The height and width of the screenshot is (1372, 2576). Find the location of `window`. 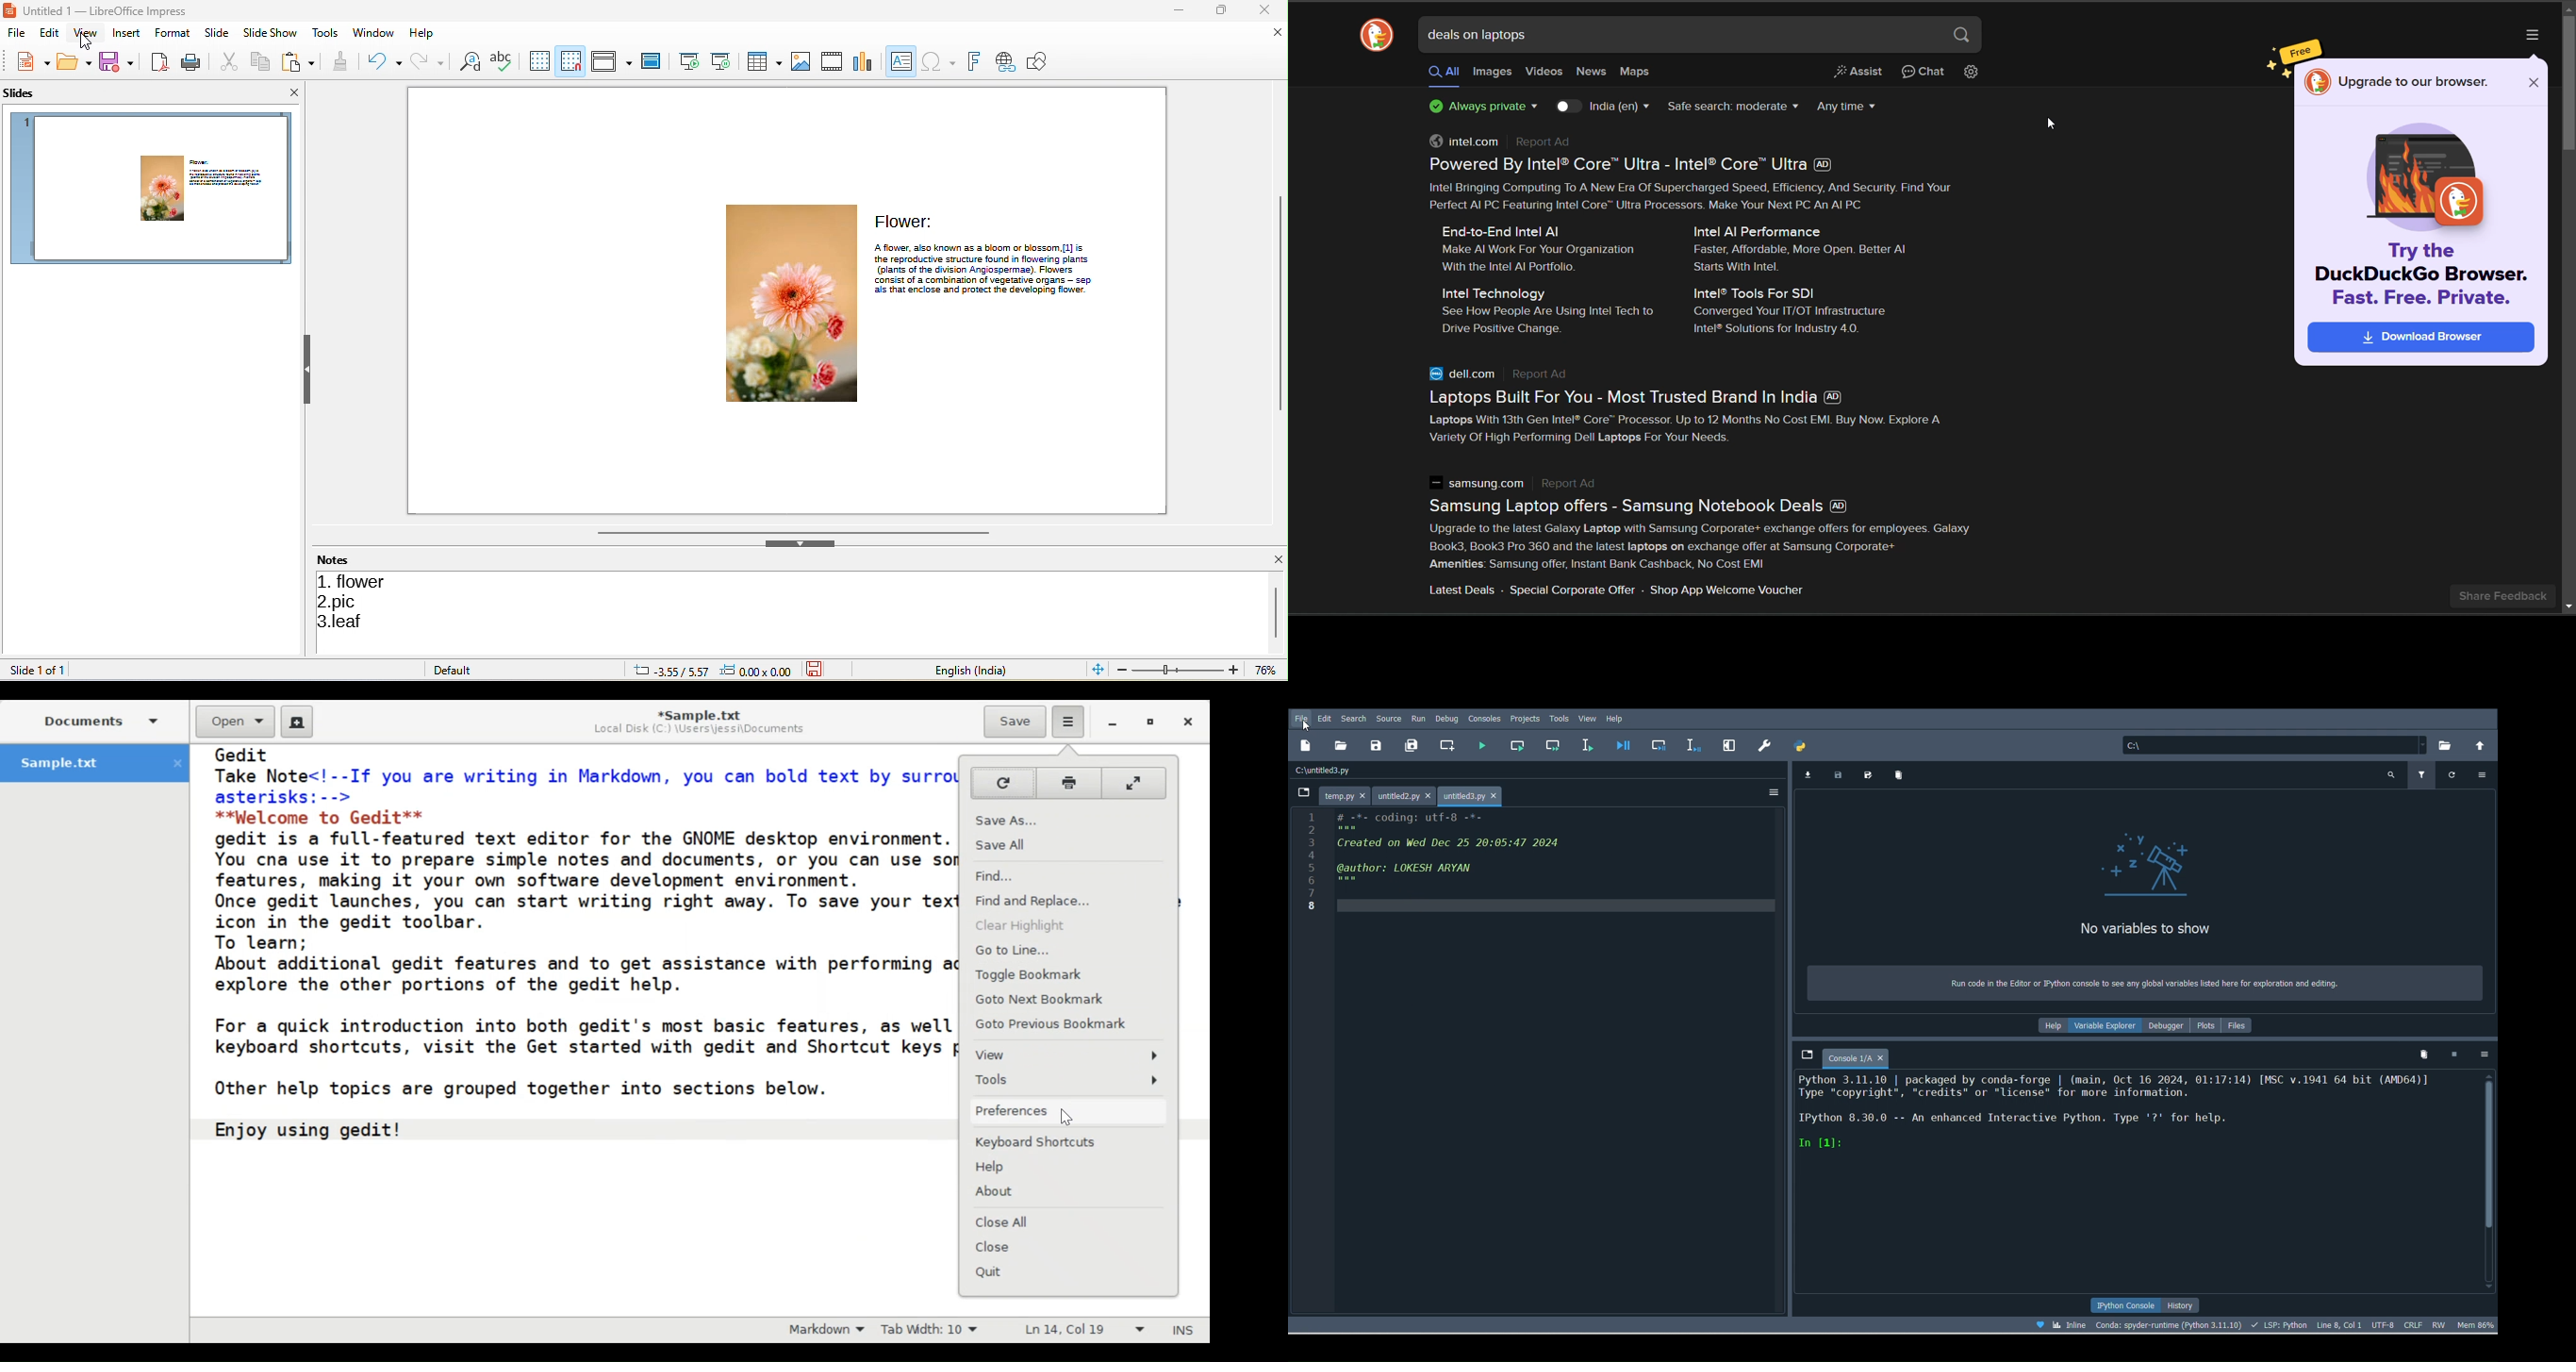

window is located at coordinates (374, 32).